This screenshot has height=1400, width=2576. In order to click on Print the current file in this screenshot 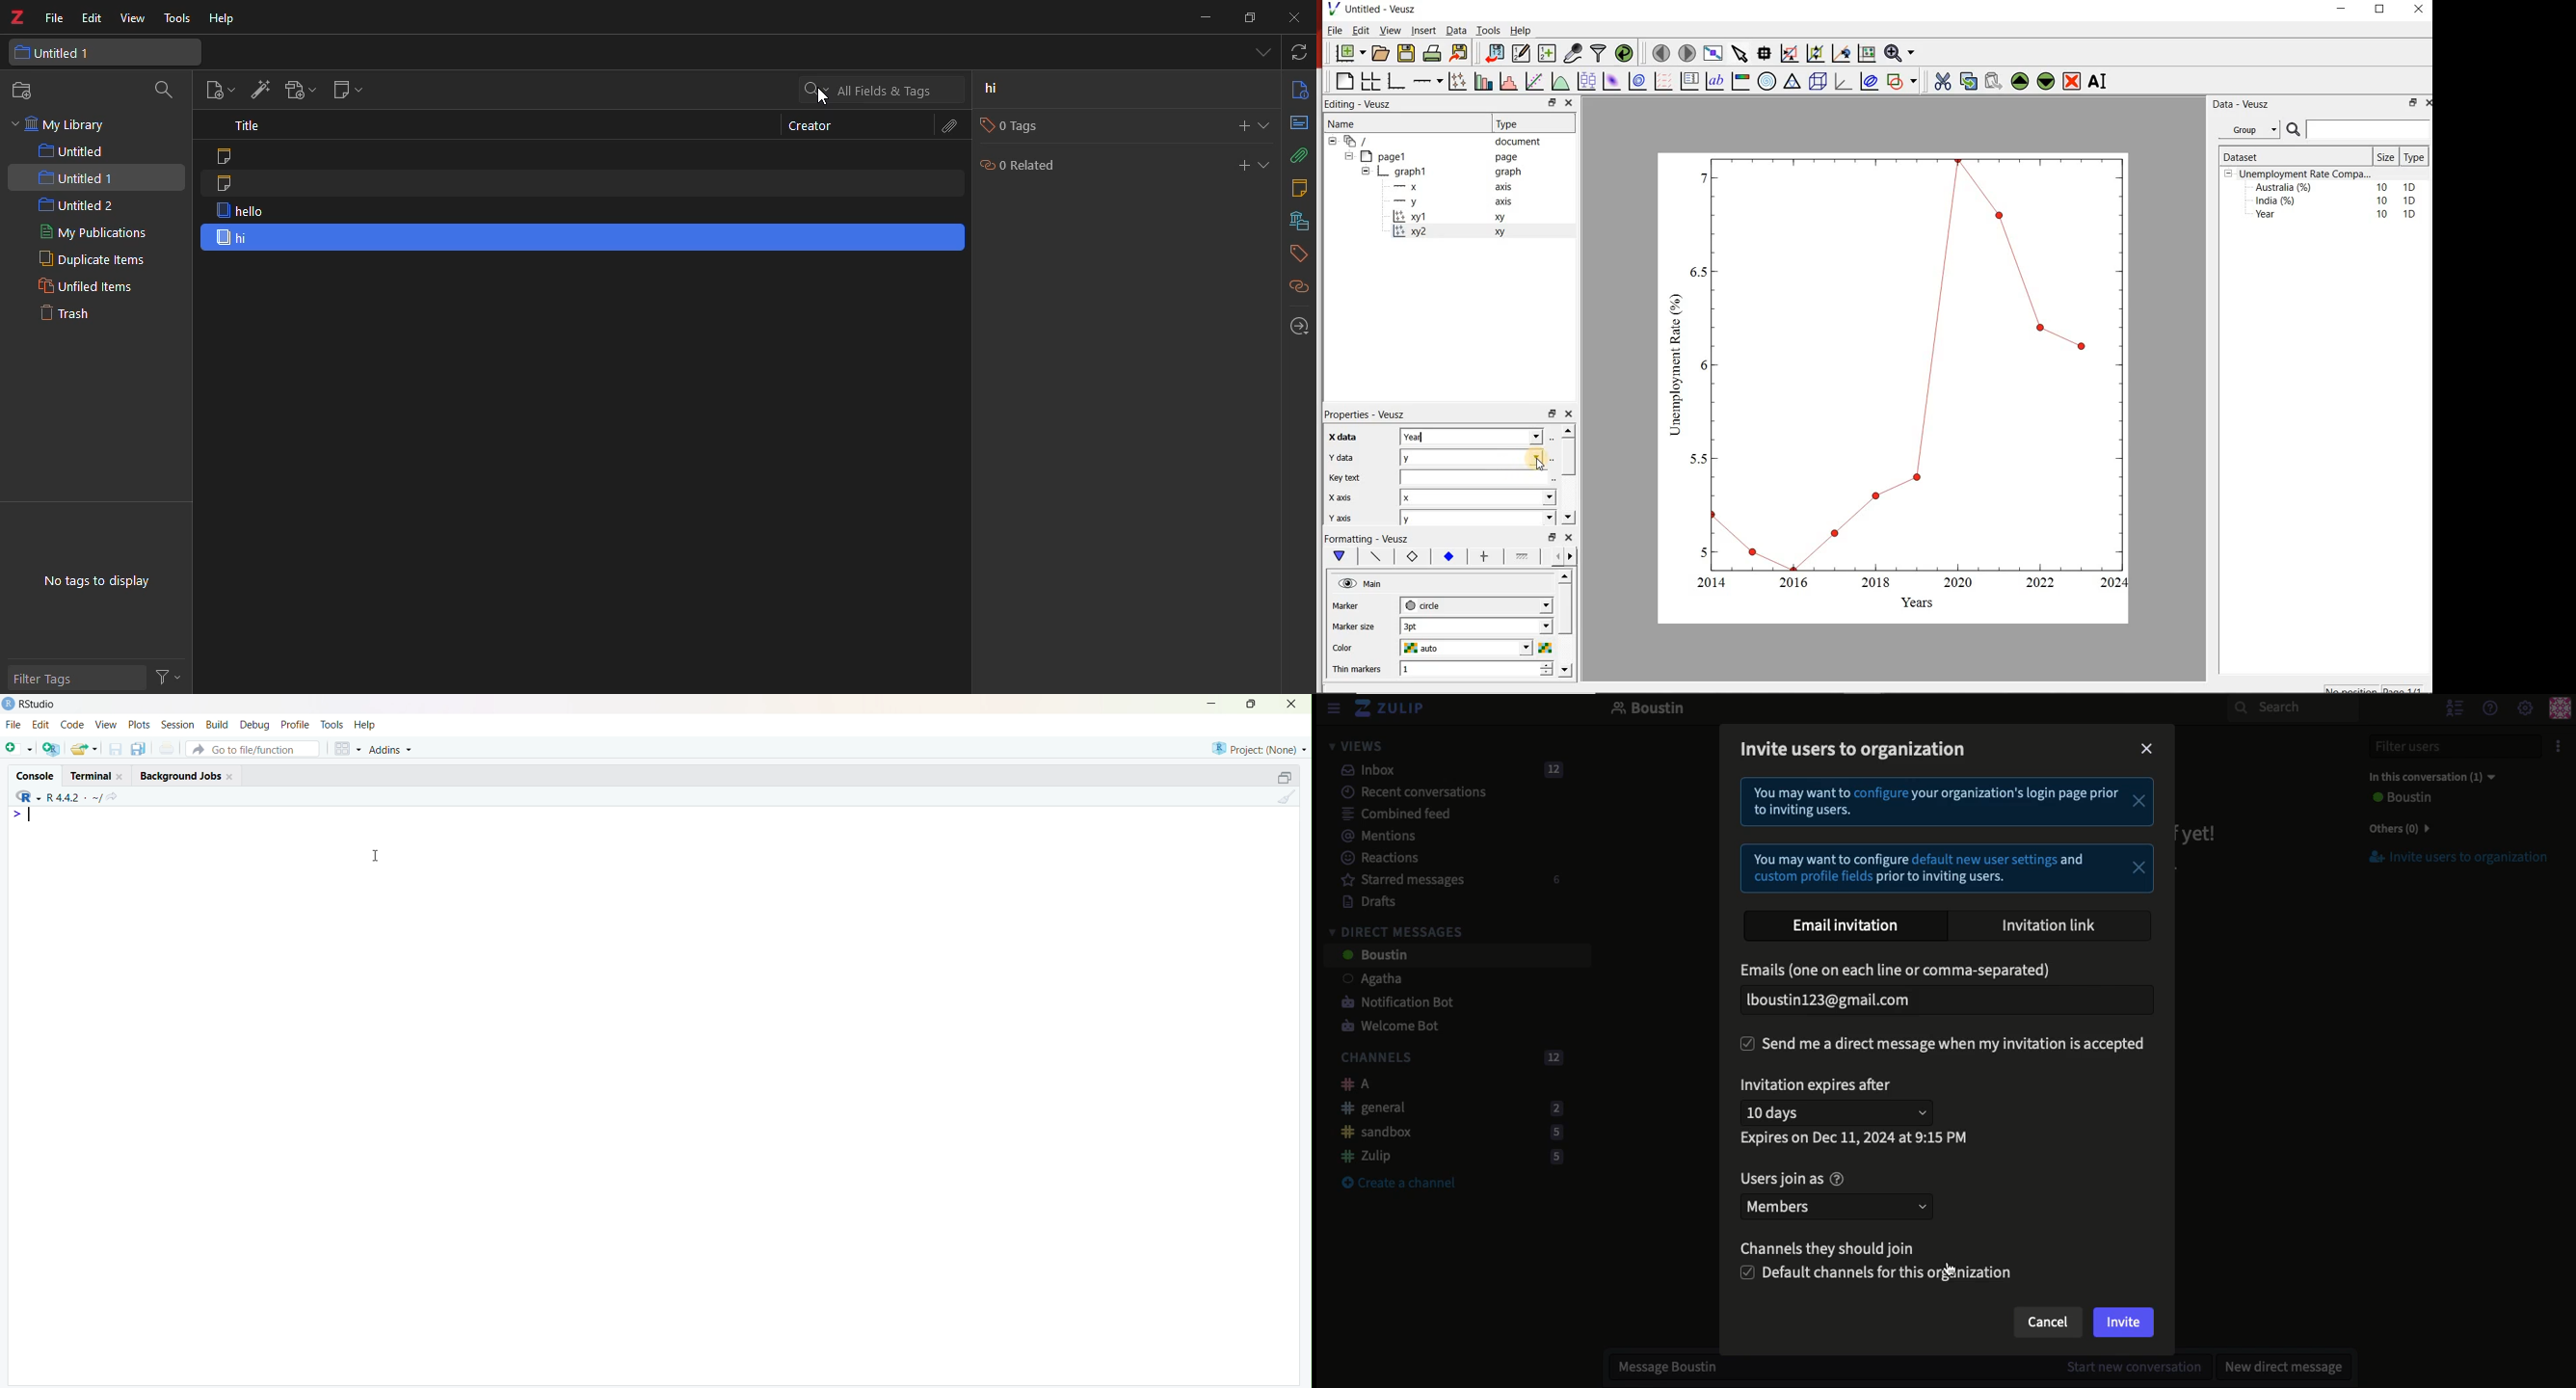, I will do `click(167, 749)`.